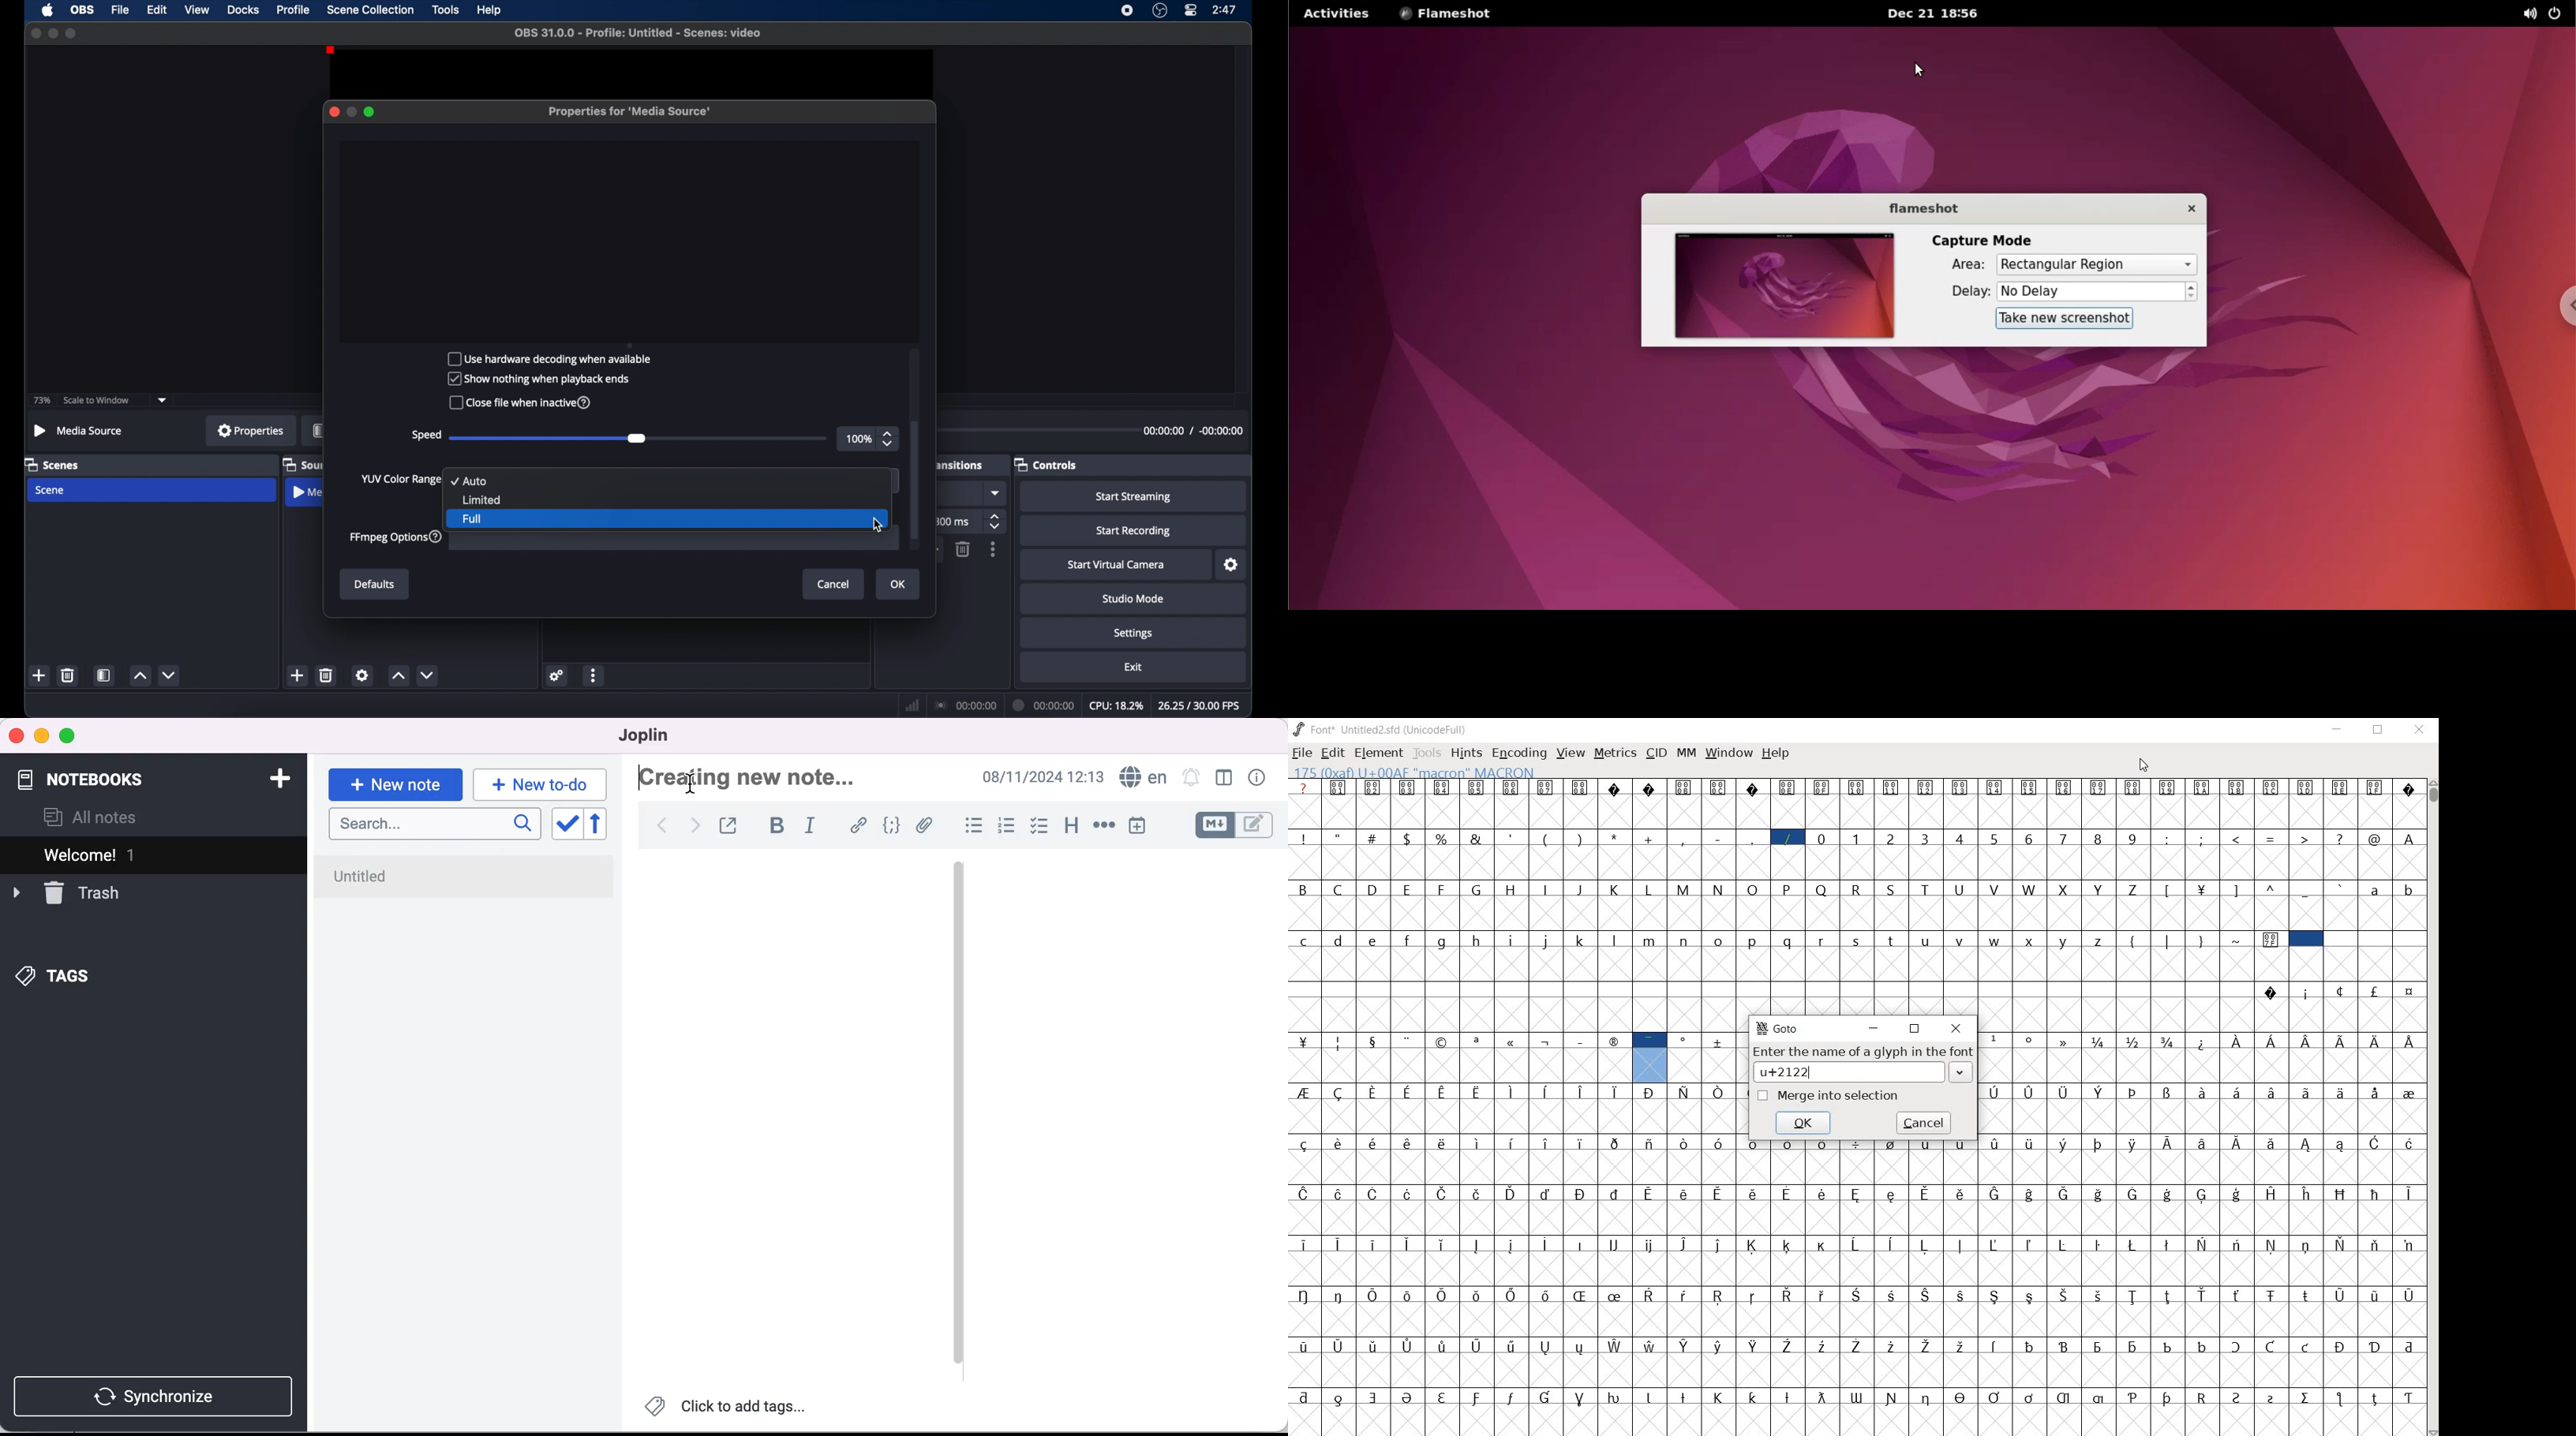 The width and height of the screenshot is (2576, 1456). Describe the element at coordinates (558, 675) in the screenshot. I see `settings` at that location.